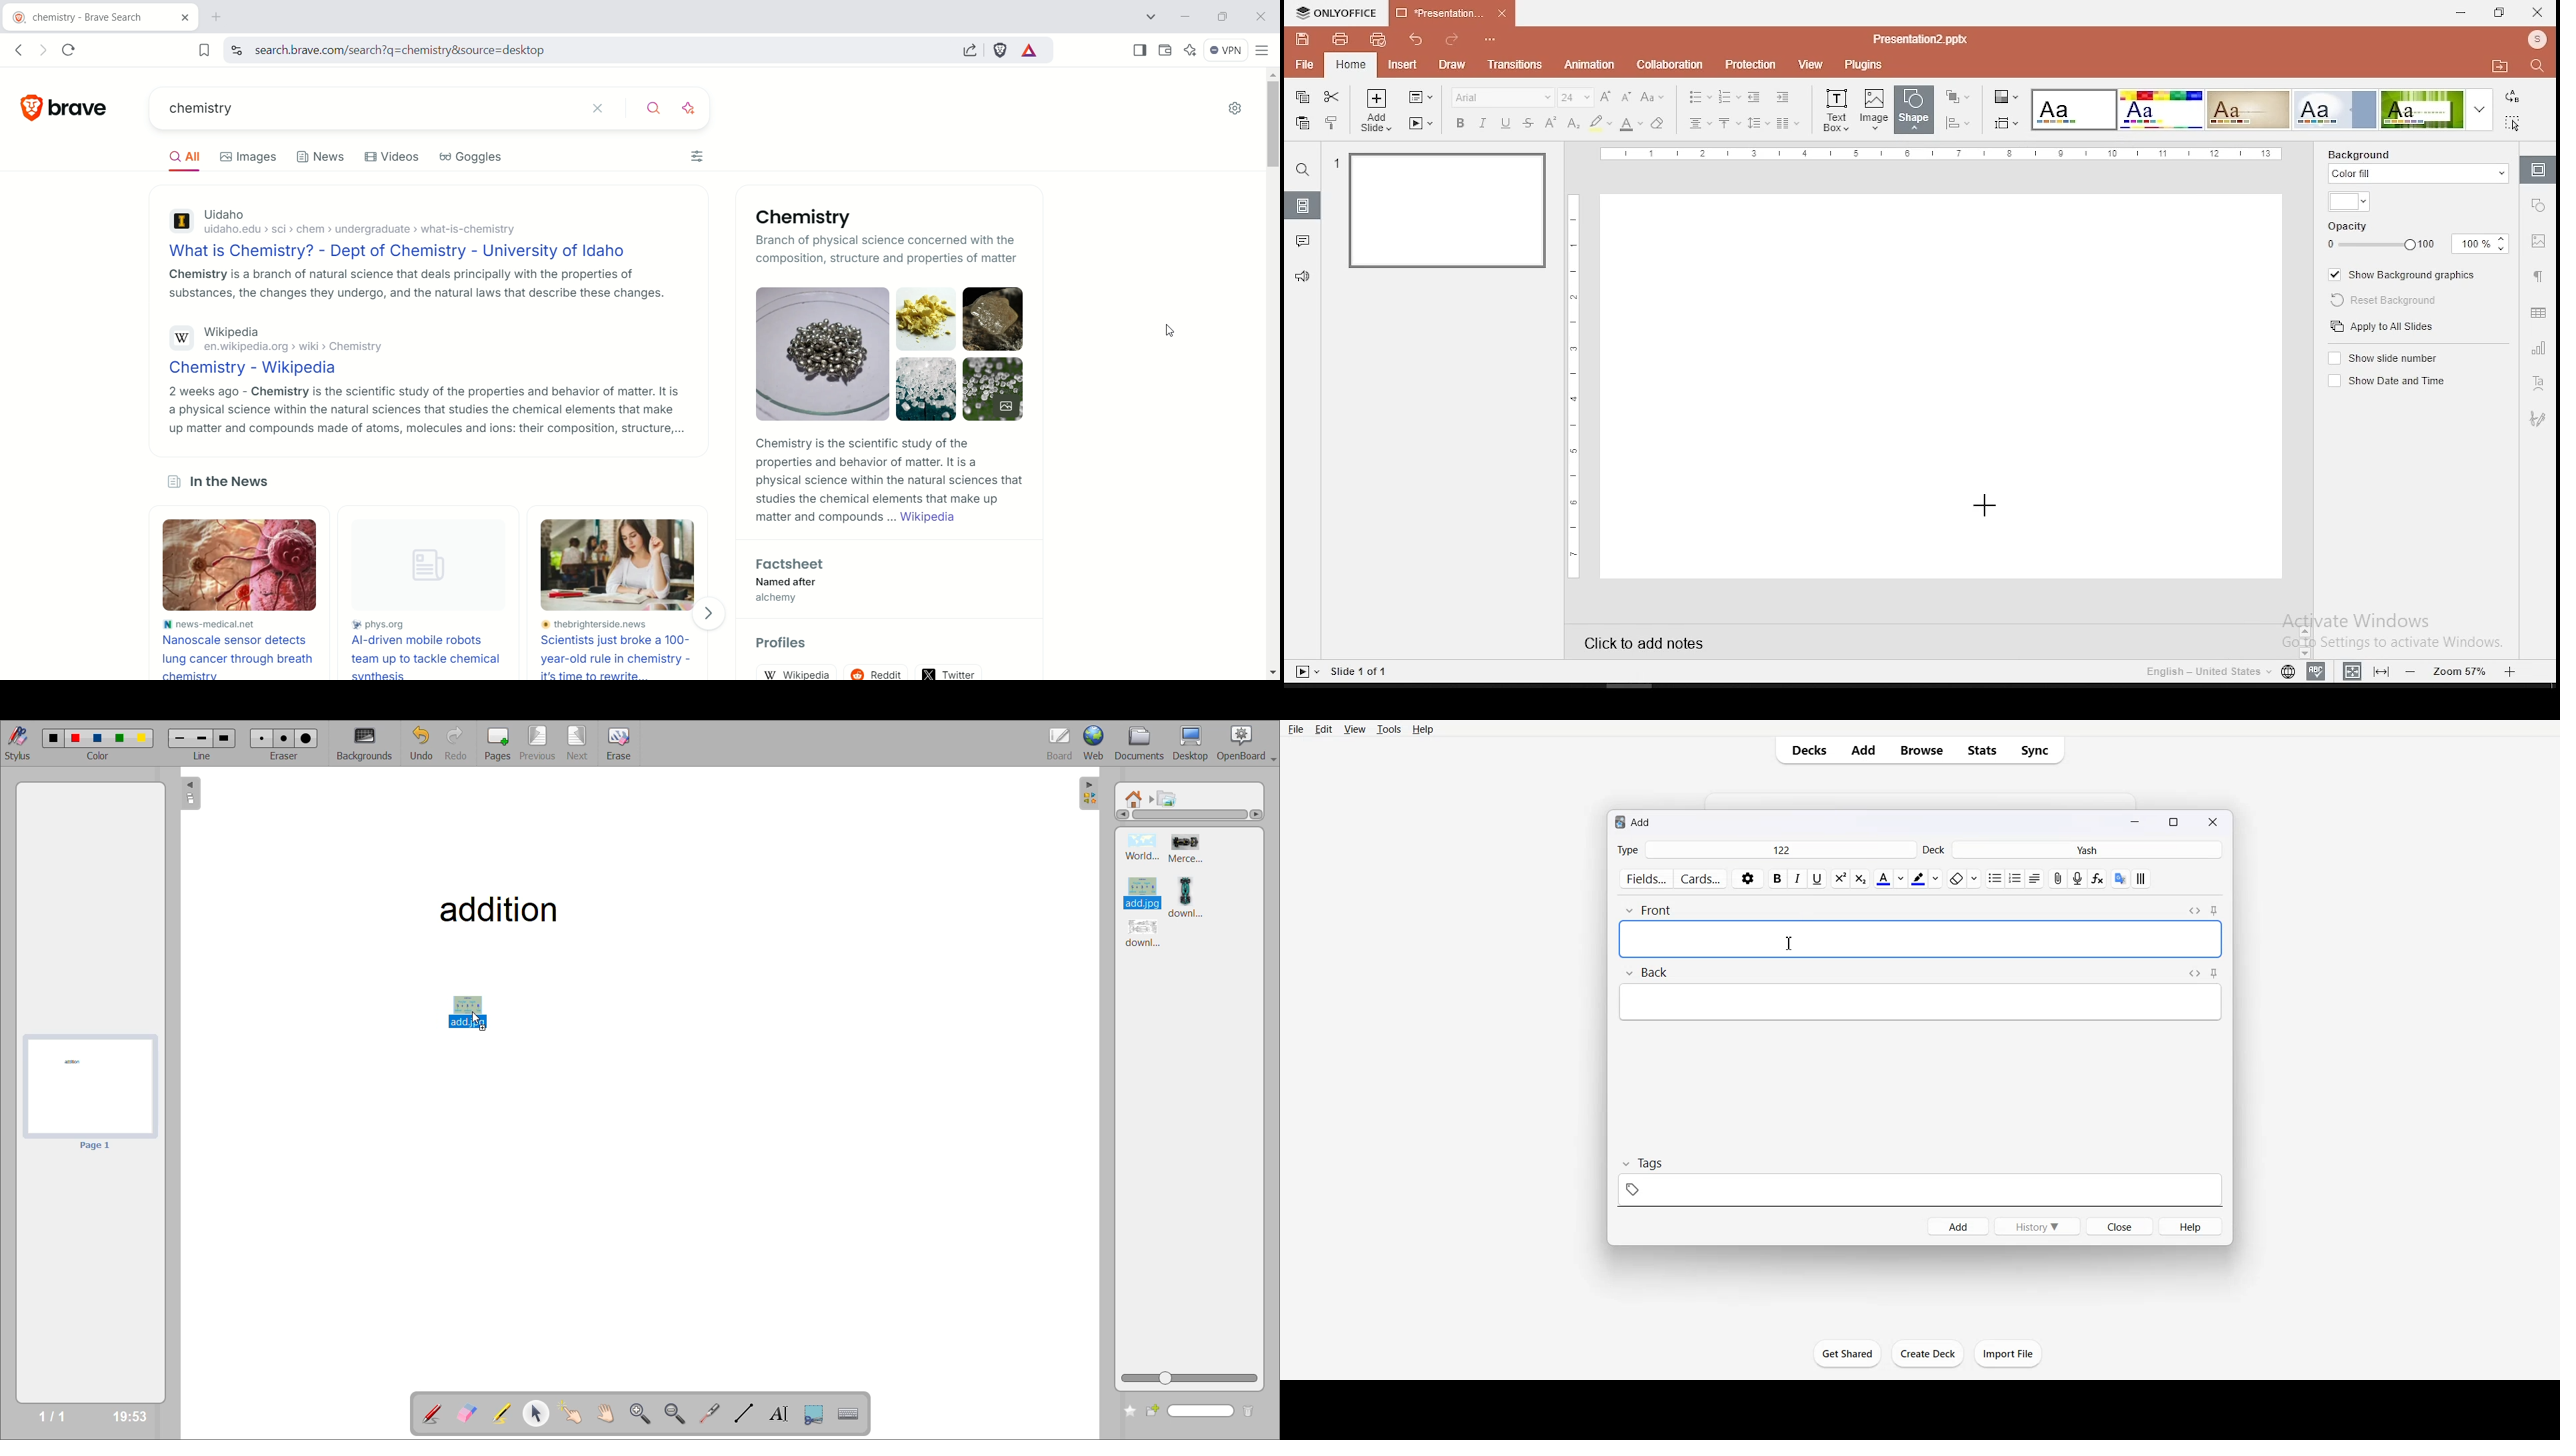  I want to click on english - united states, so click(2207, 674).